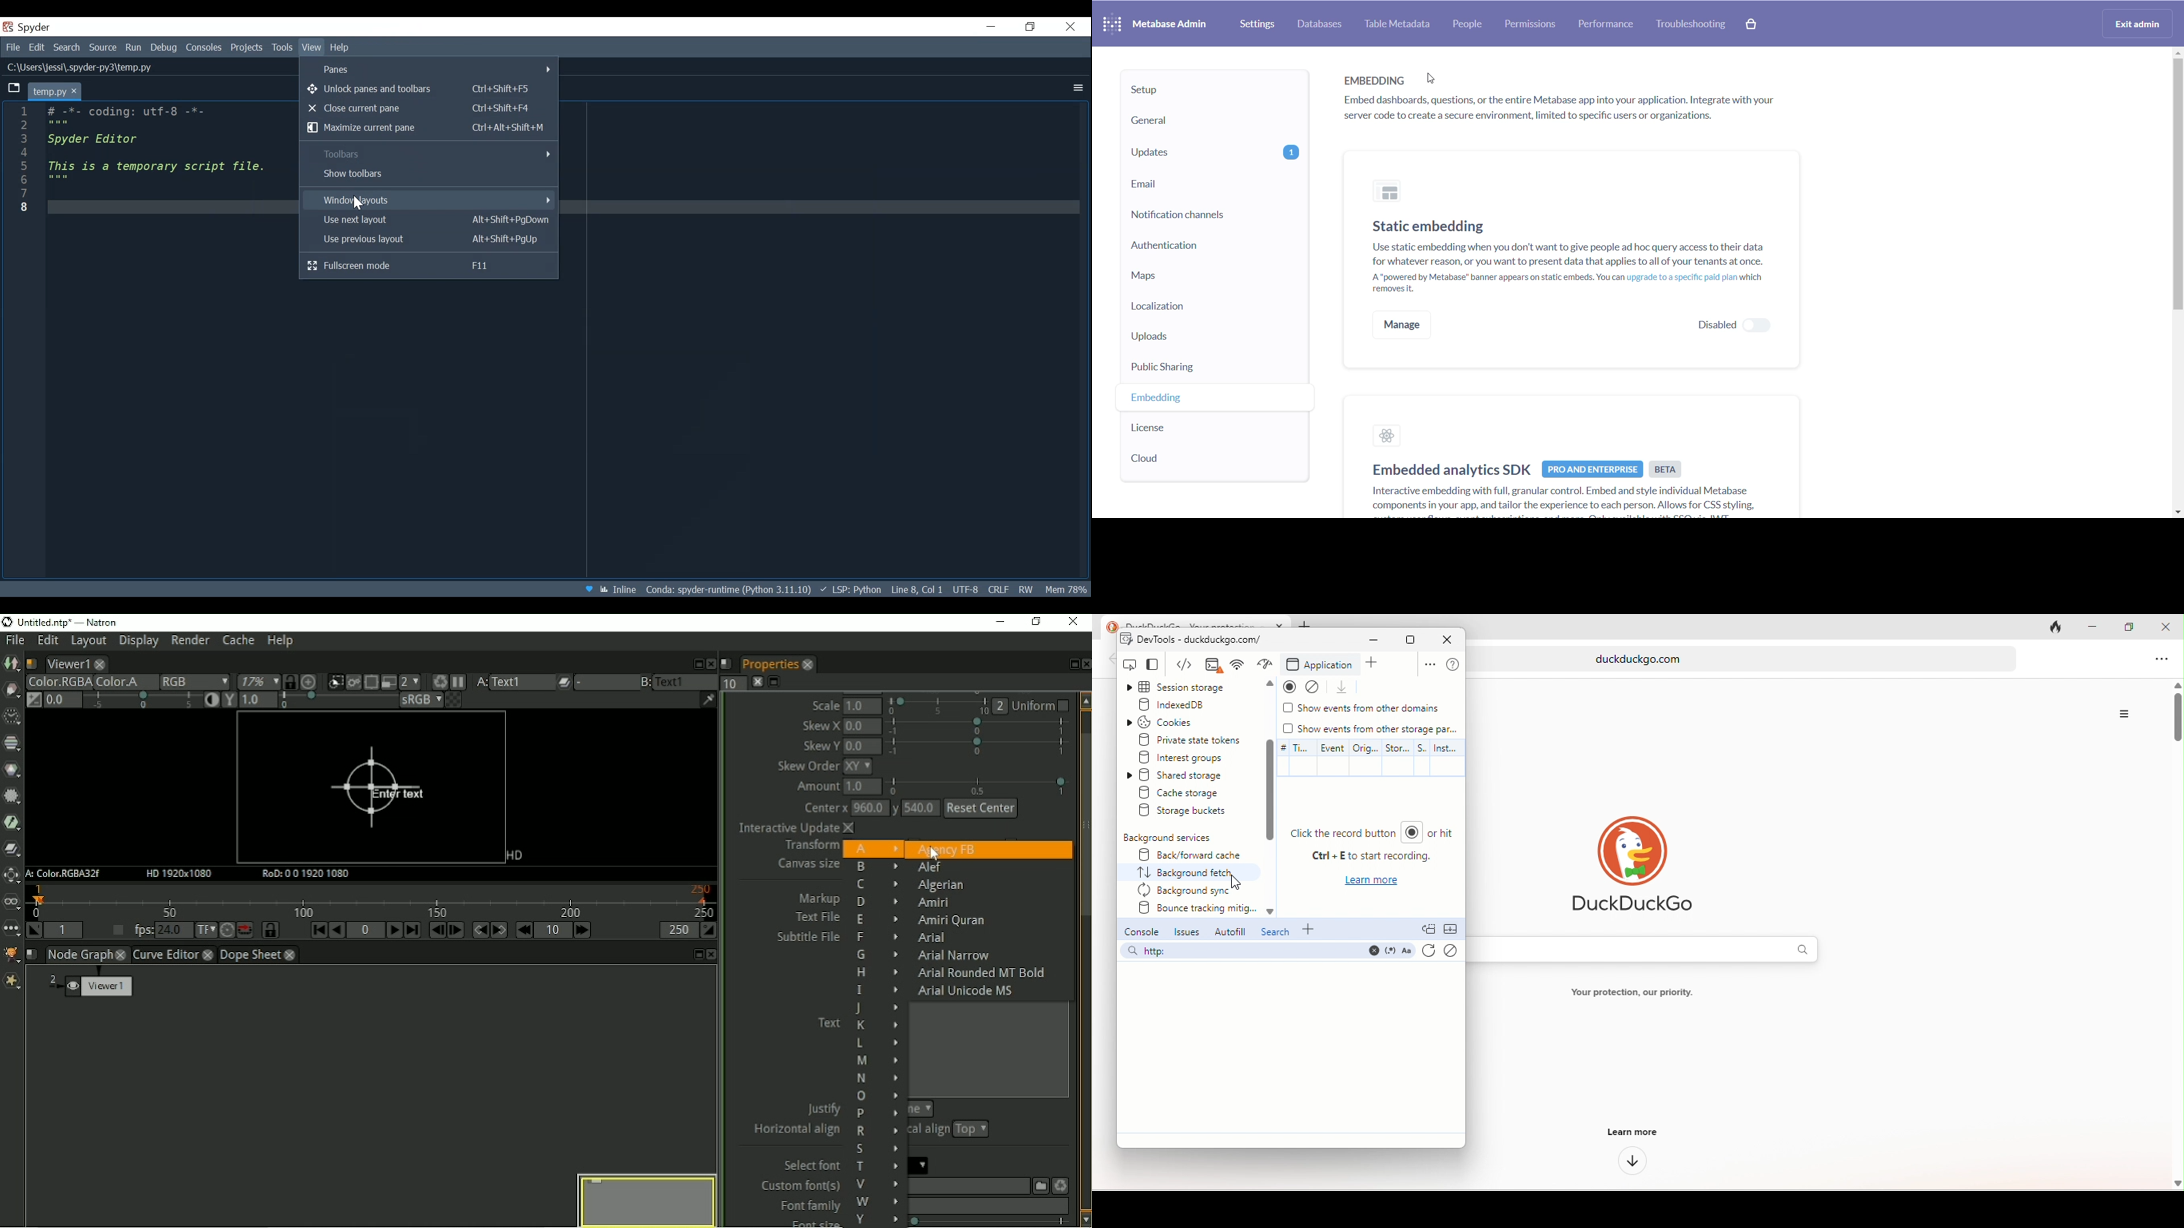  Describe the element at coordinates (13, 48) in the screenshot. I see `File` at that location.